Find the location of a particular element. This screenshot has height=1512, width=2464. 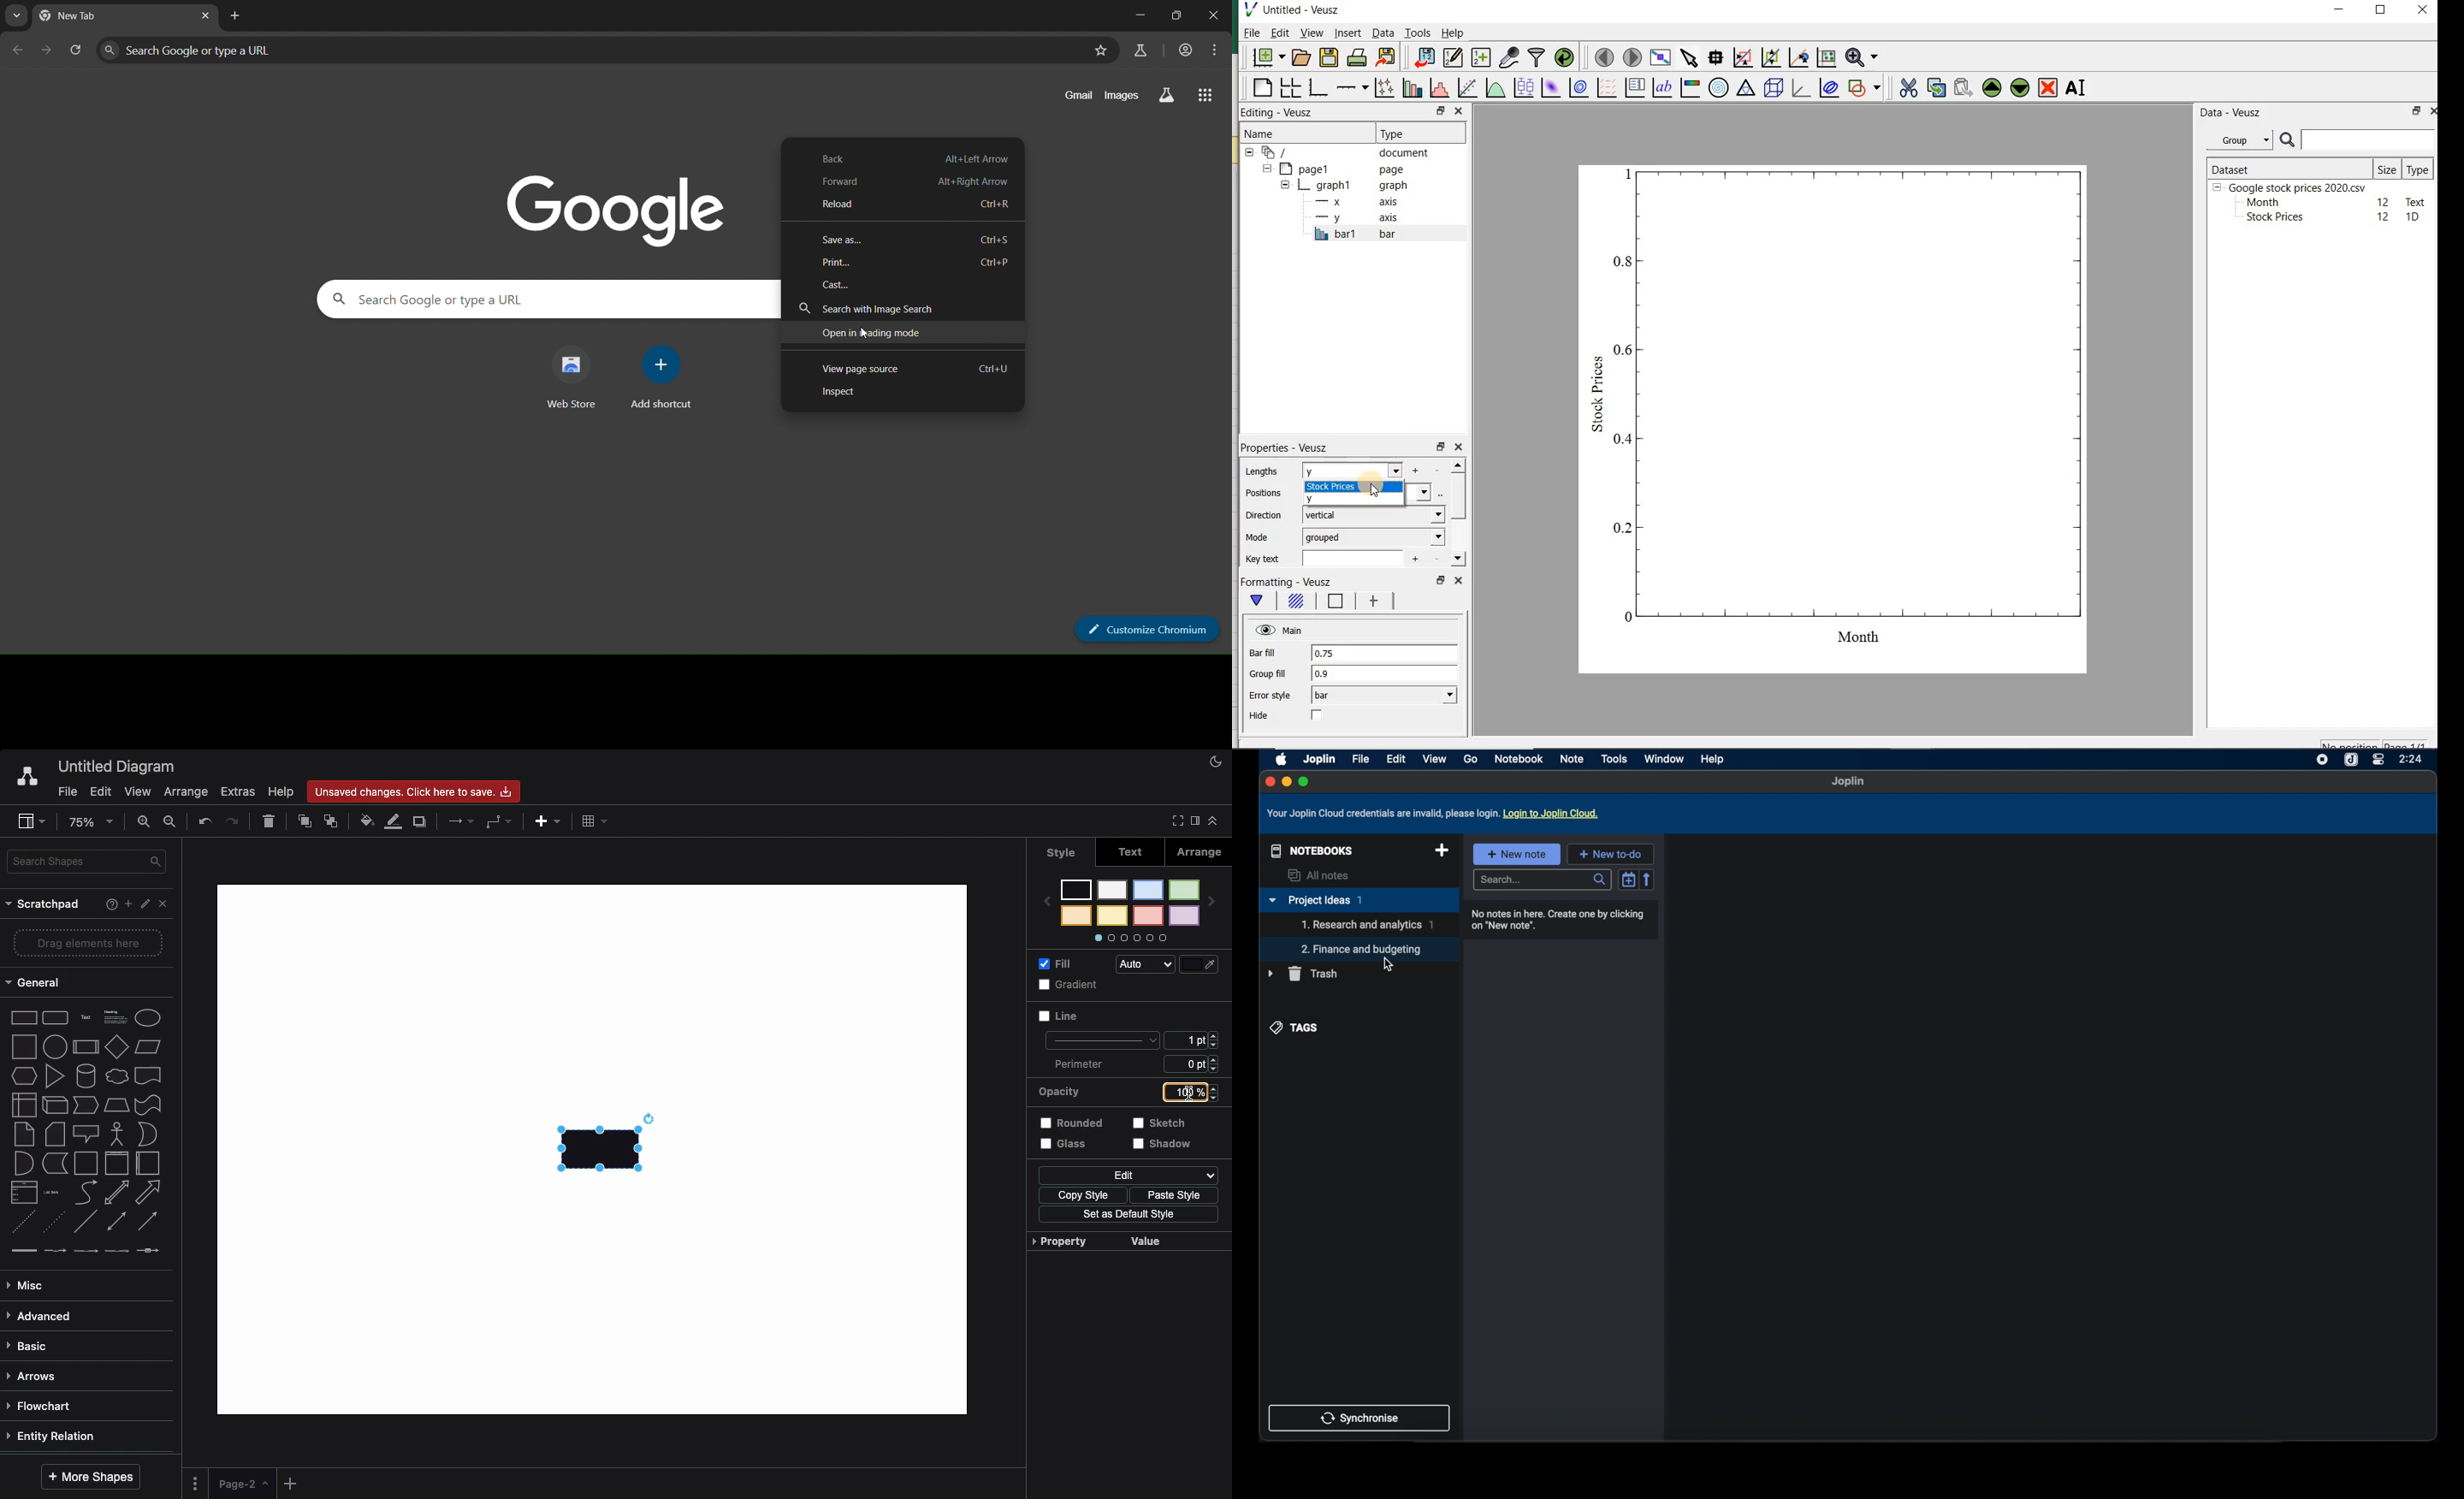

Fill is located at coordinates (1297, 602).